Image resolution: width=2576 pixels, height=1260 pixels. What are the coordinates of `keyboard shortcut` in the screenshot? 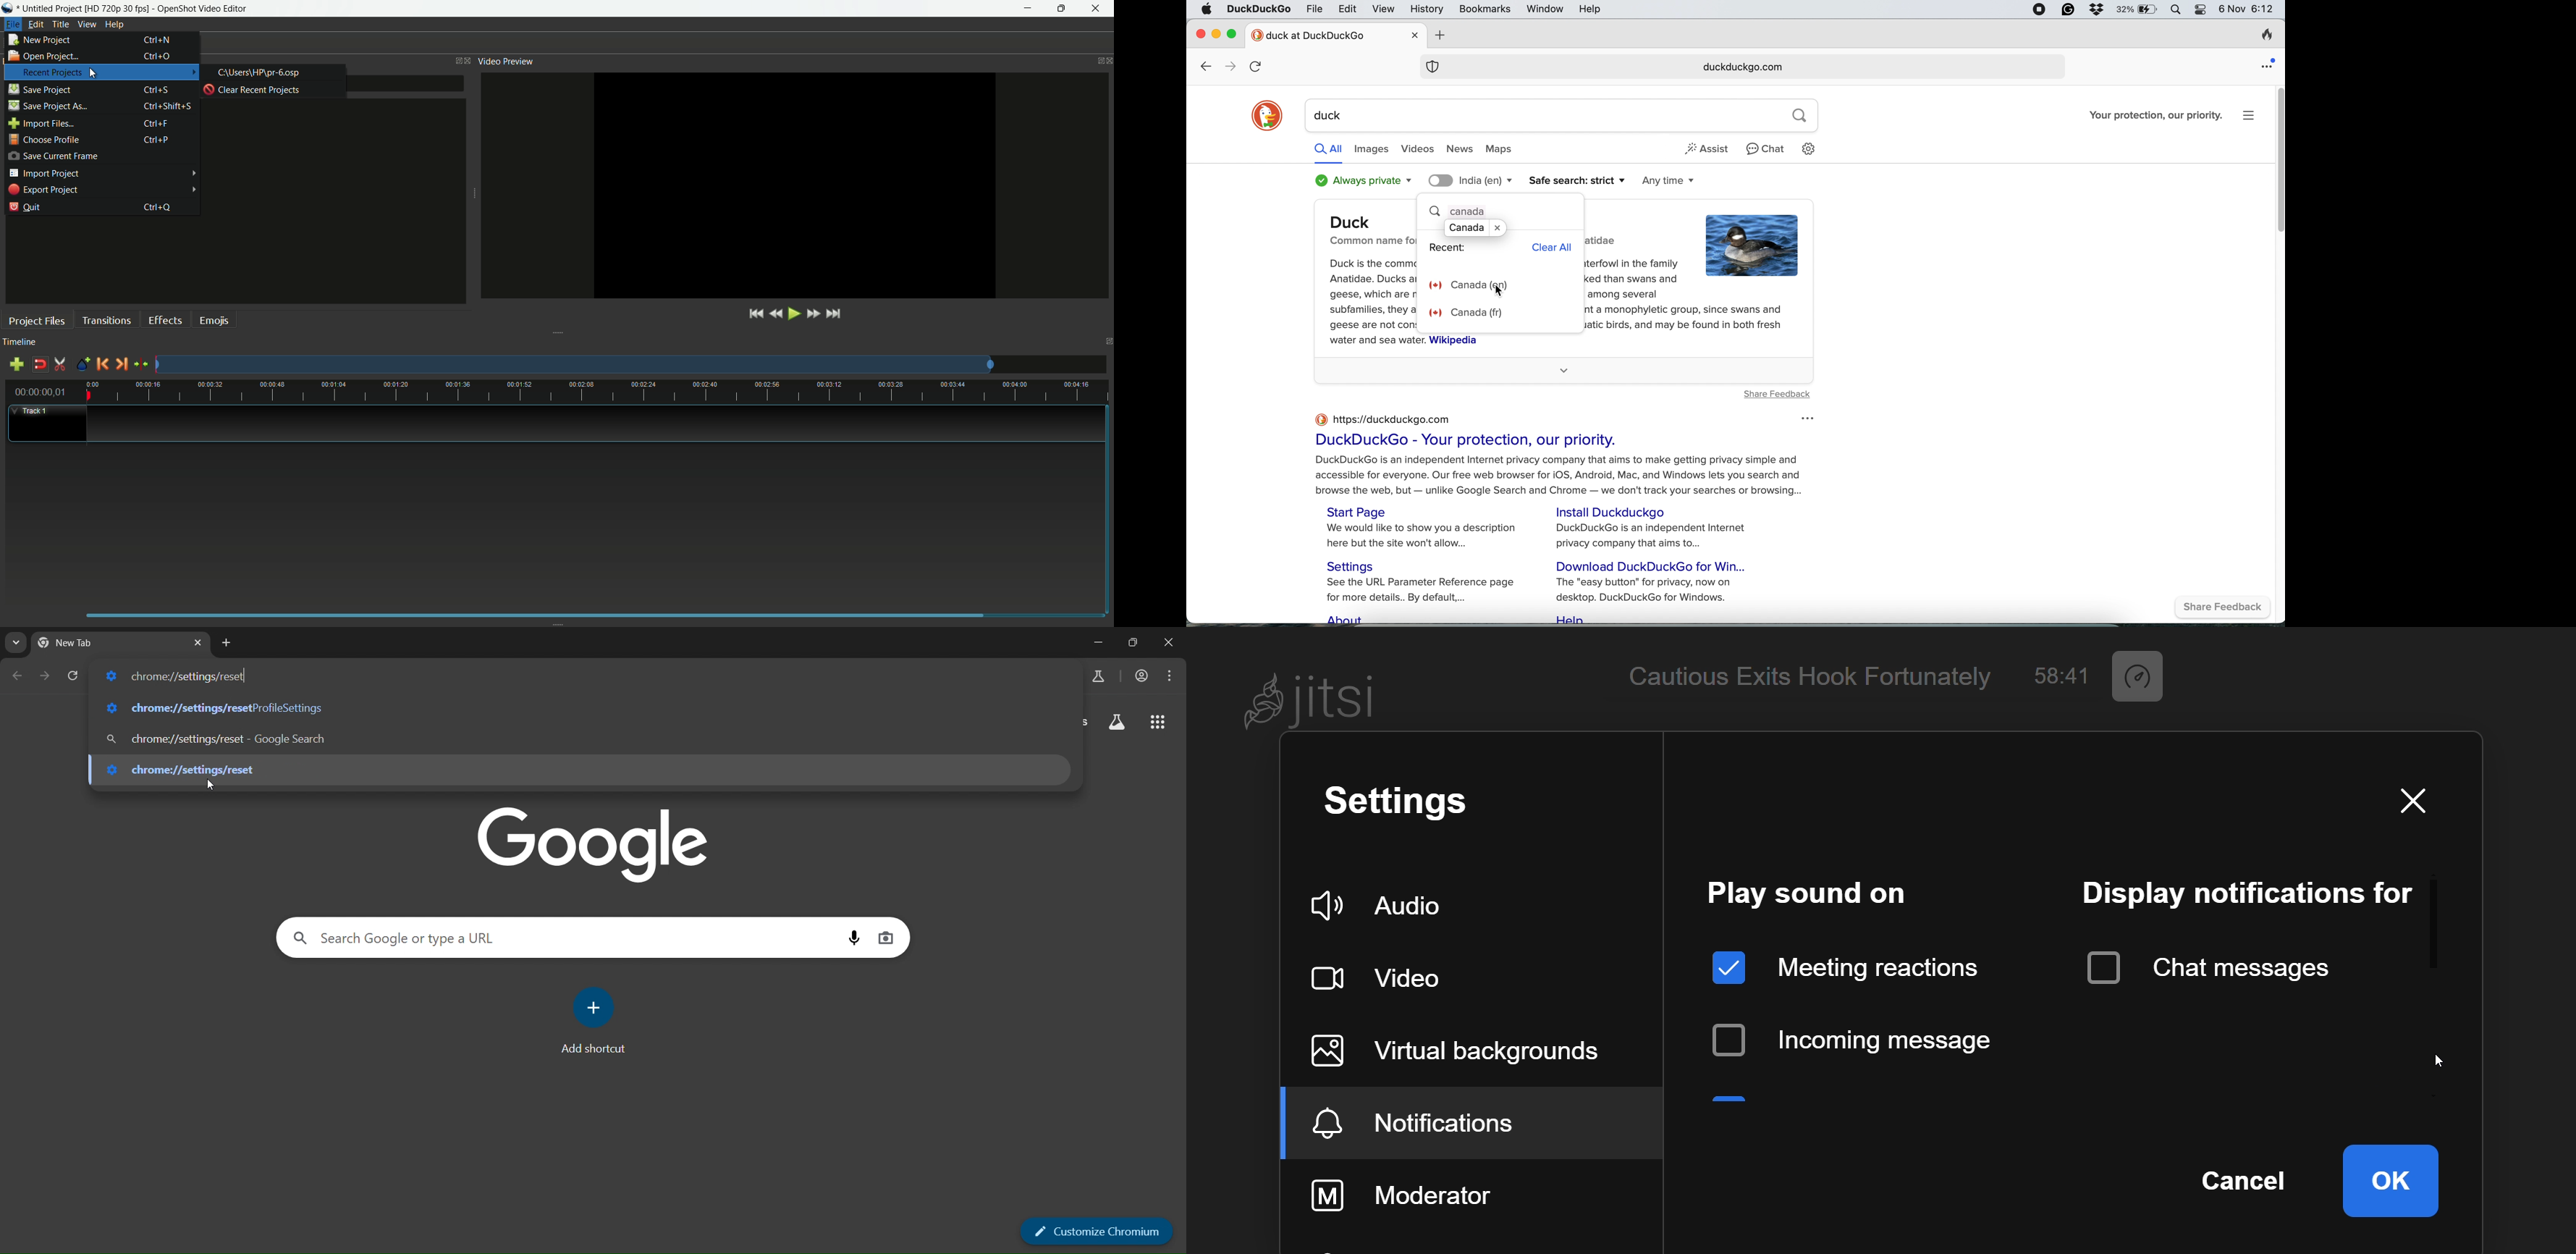 It's located at (168, 106).